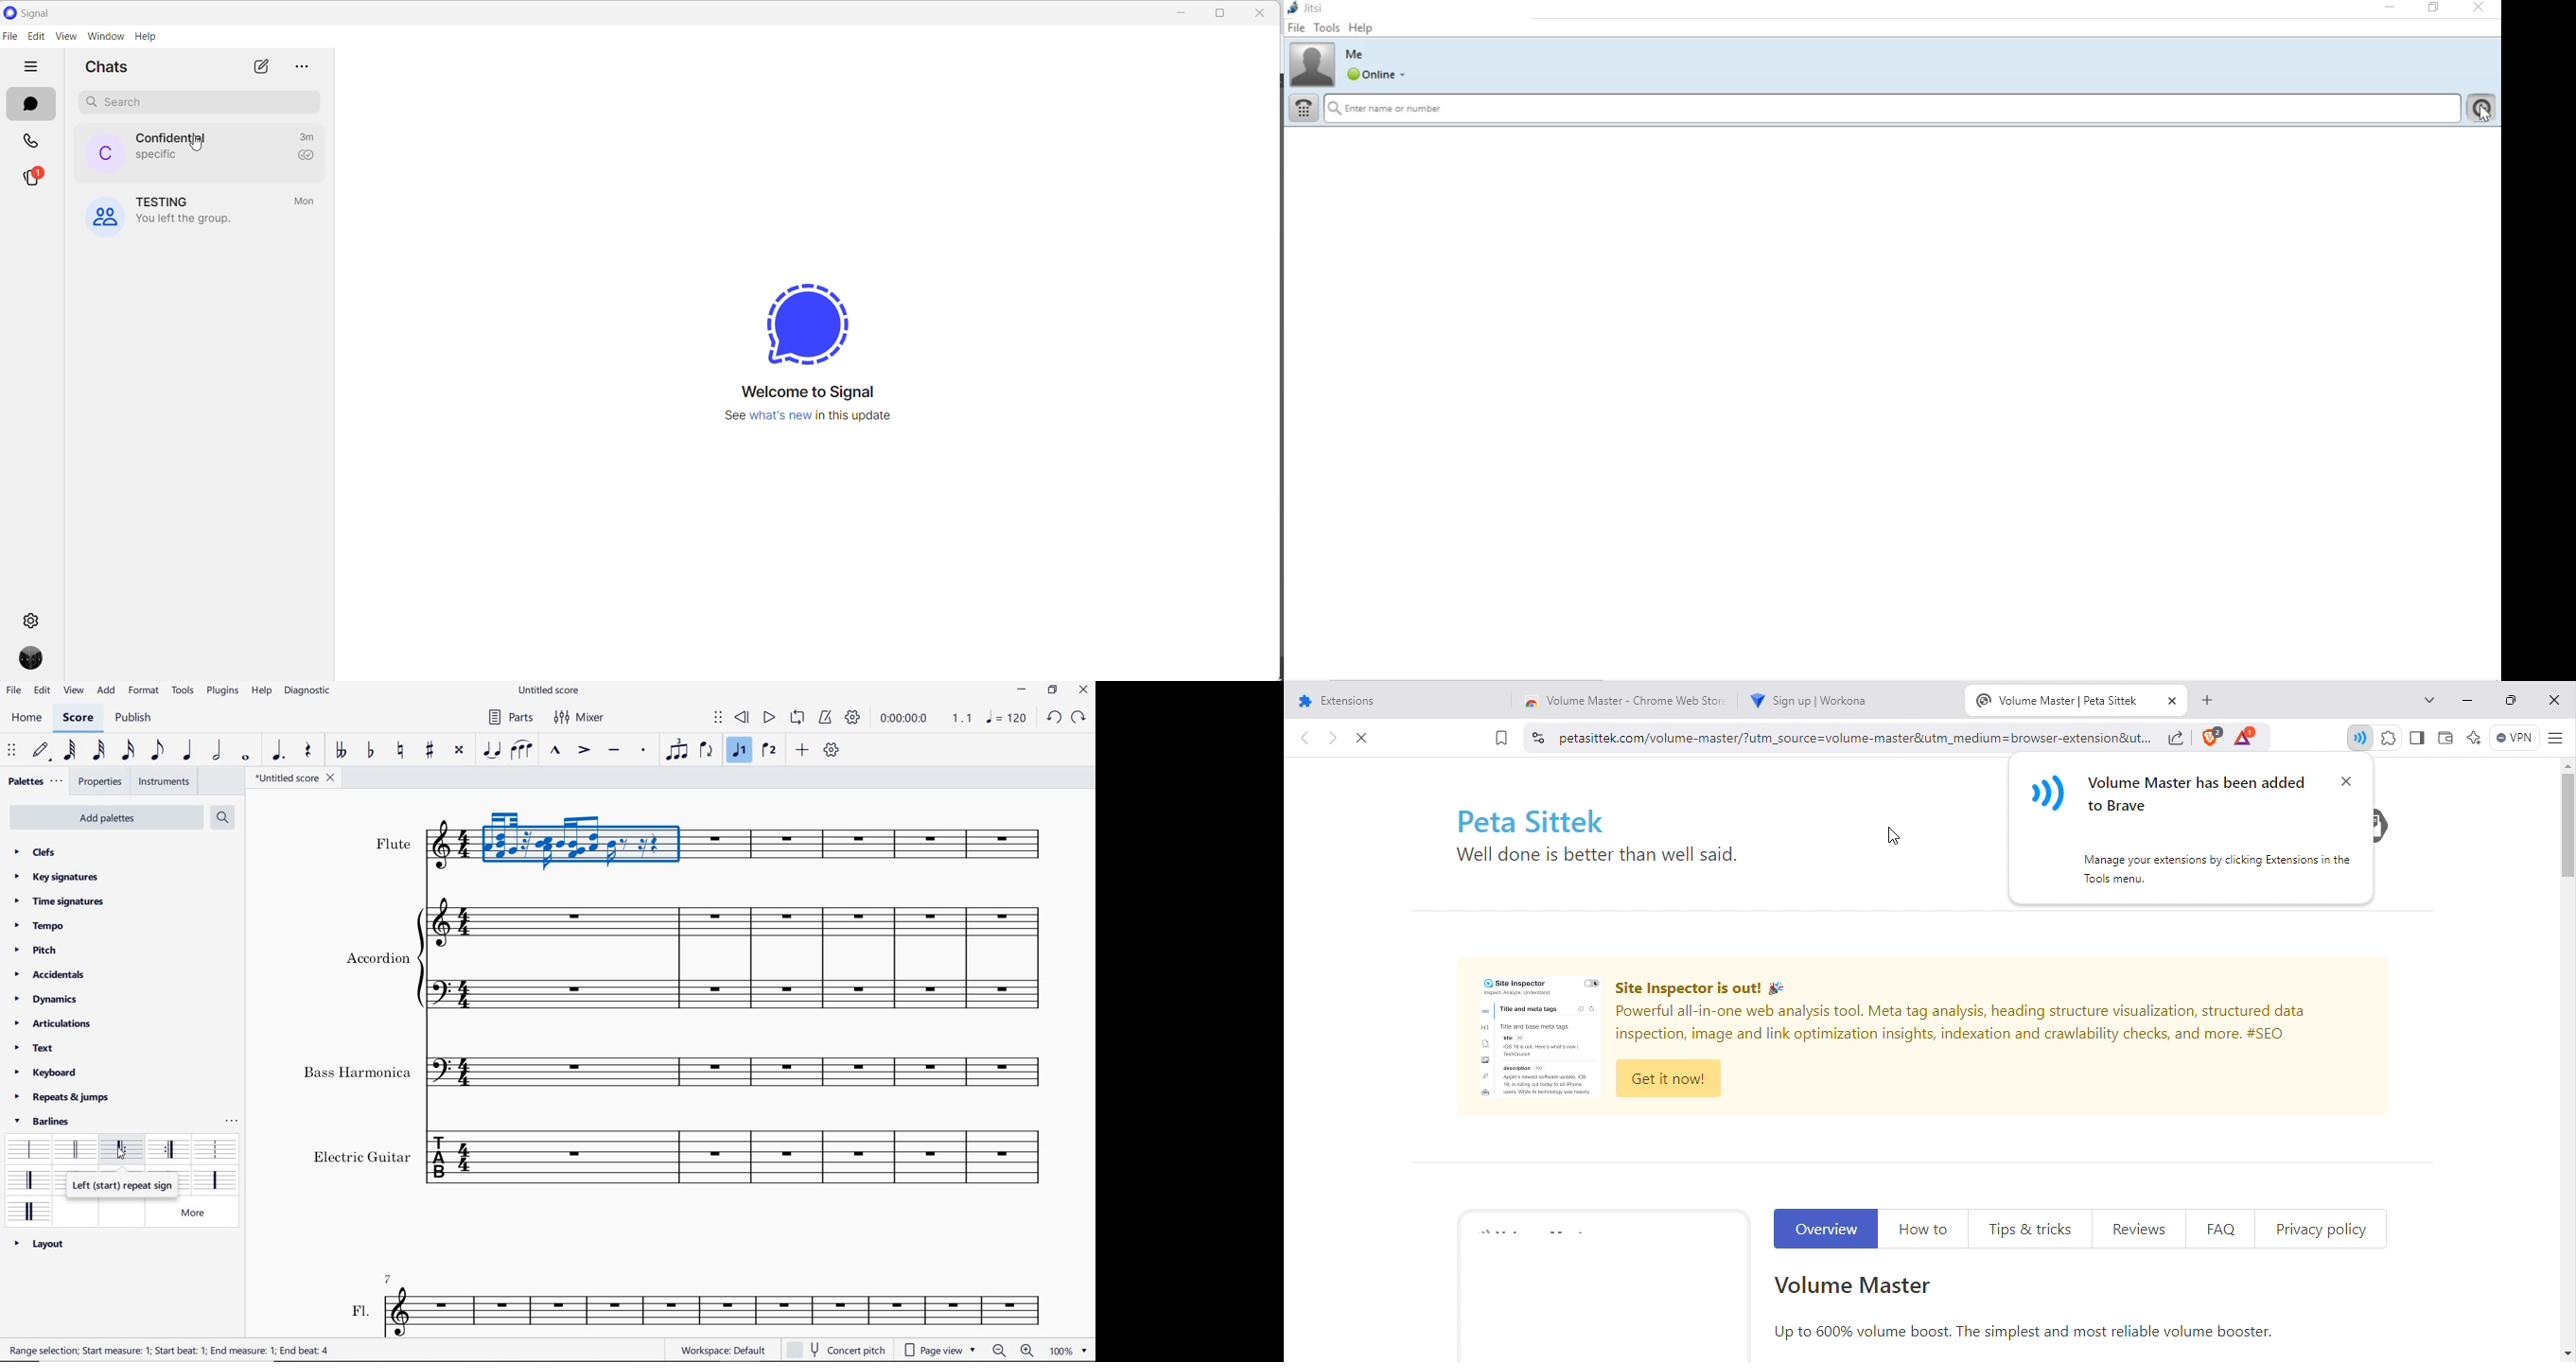 This screenshot has height=1372, width=2576. What do you see at coordinates (46, 1121) in the screenshot?
I see `barlines` at bounding box center [46, 1121].